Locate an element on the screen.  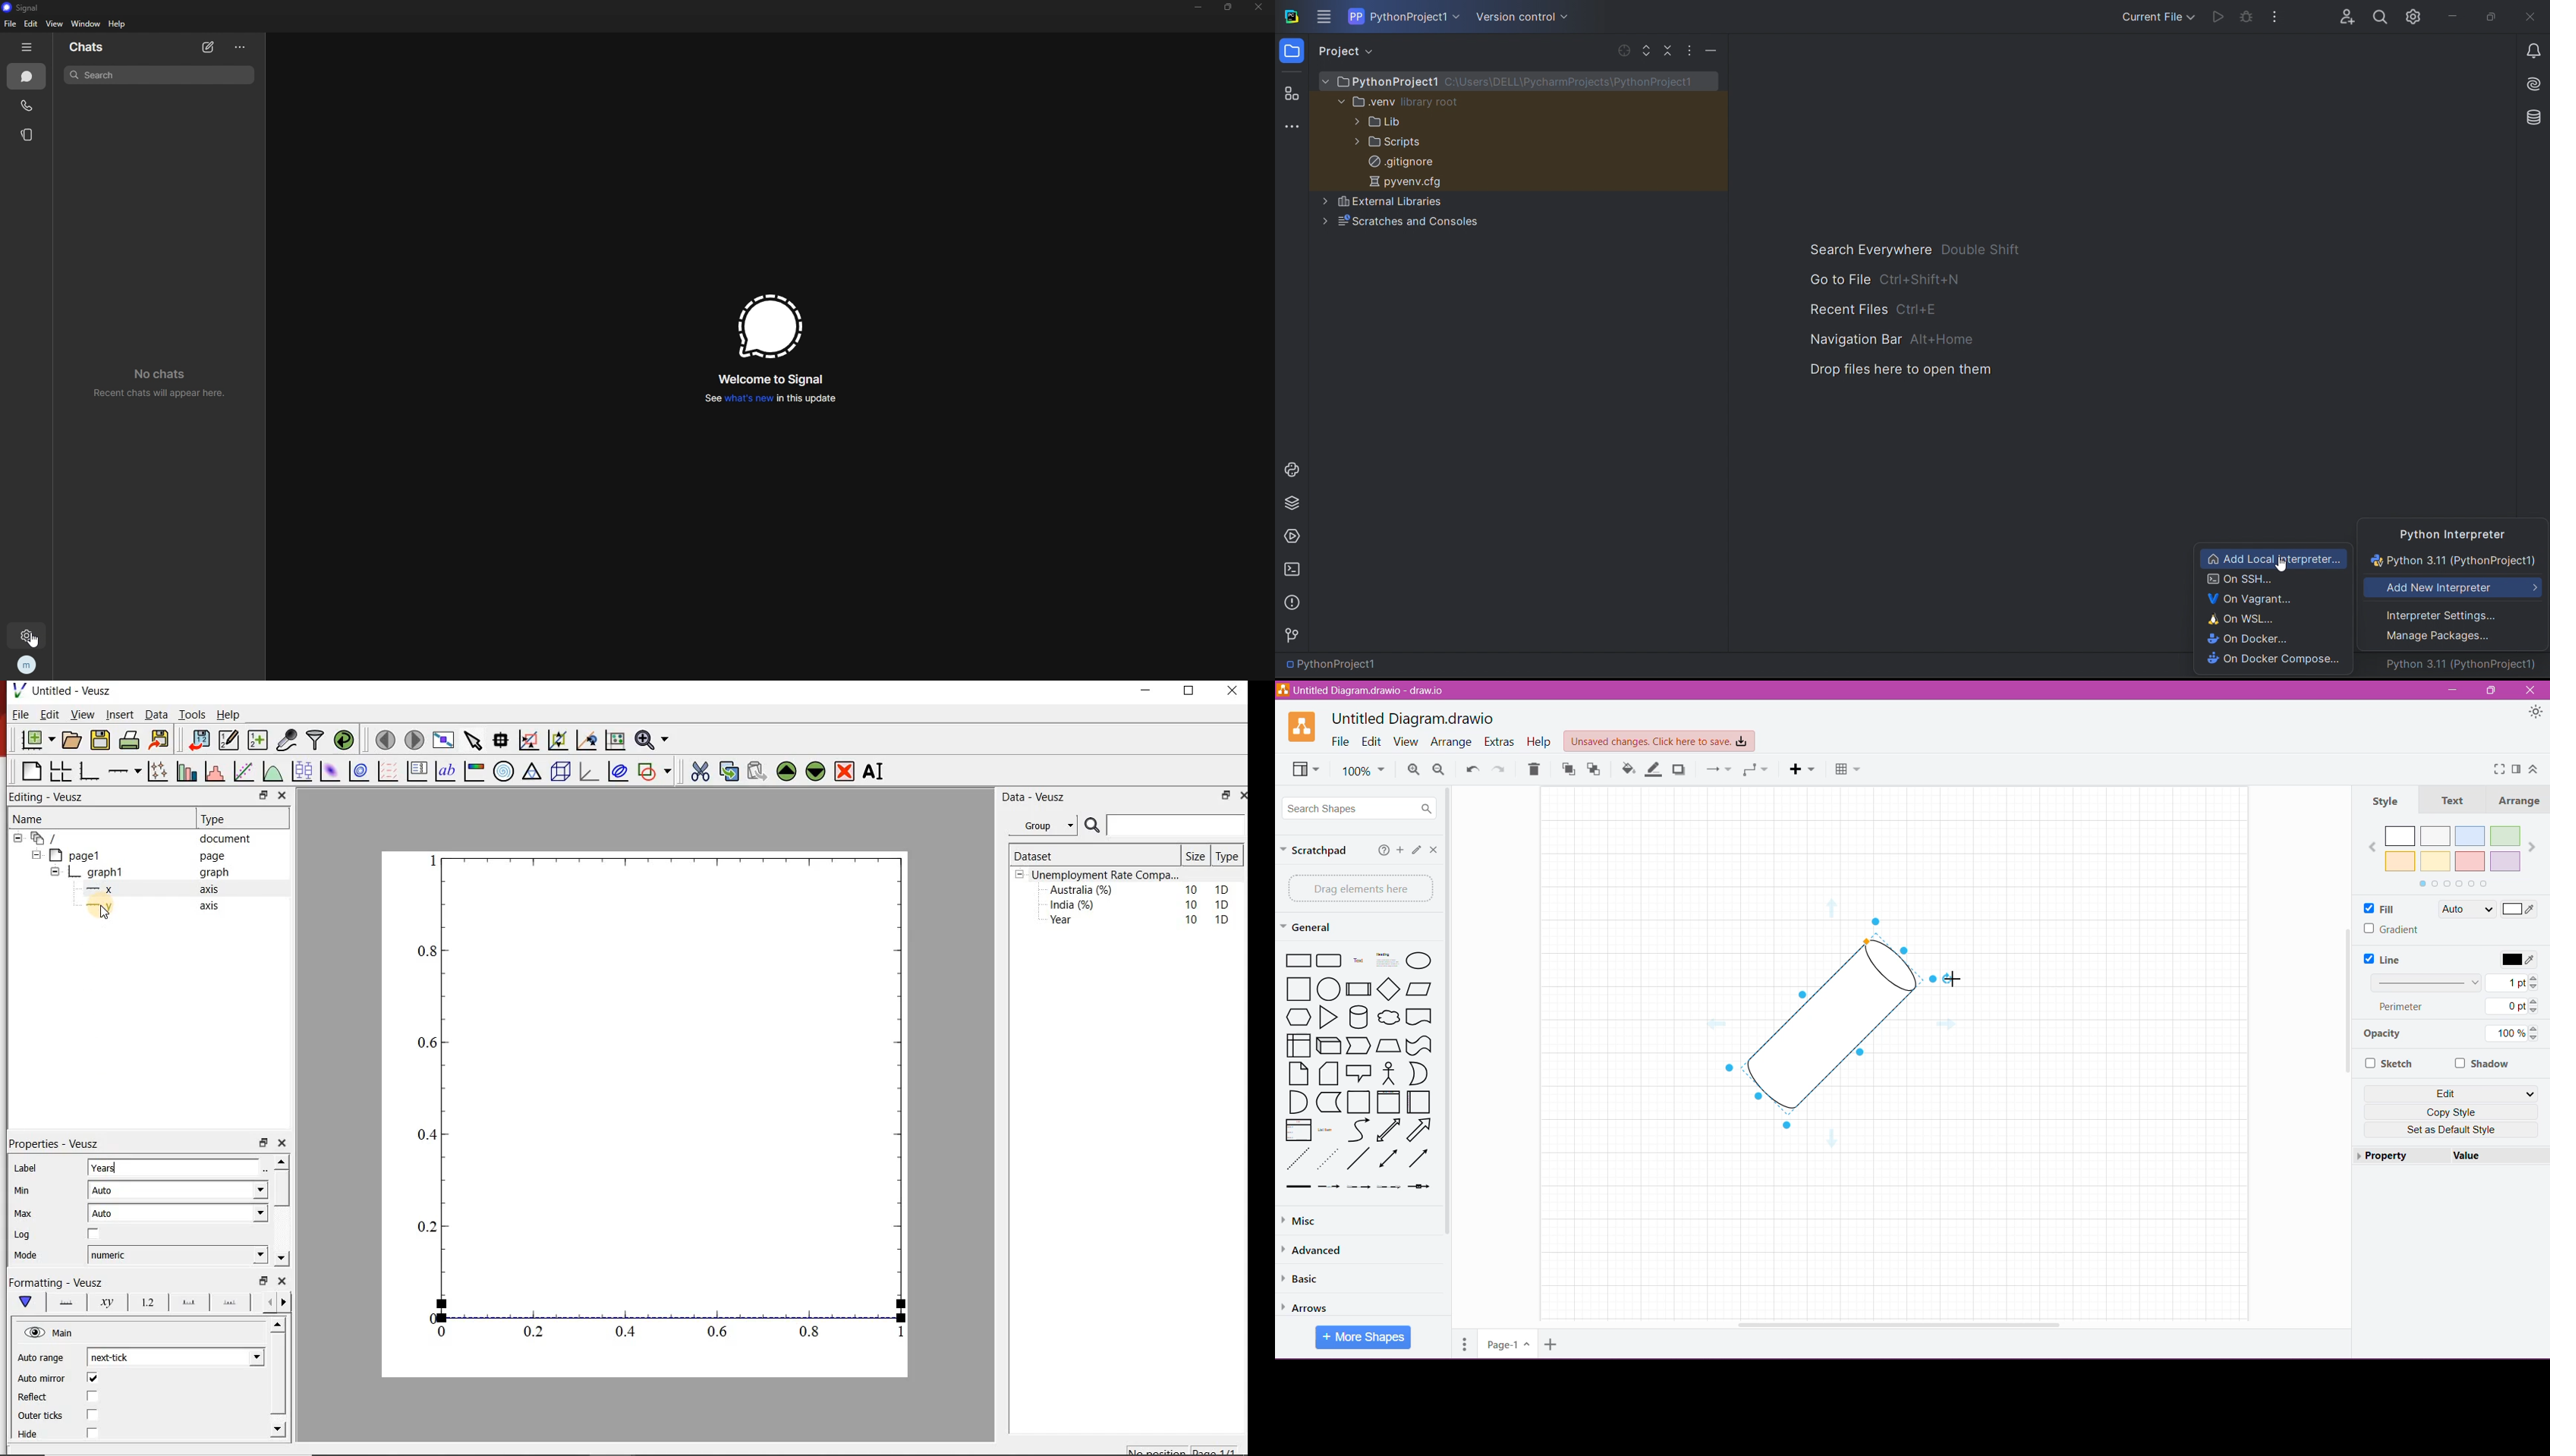
Insert Page is located at coordinates (1550, 1346).